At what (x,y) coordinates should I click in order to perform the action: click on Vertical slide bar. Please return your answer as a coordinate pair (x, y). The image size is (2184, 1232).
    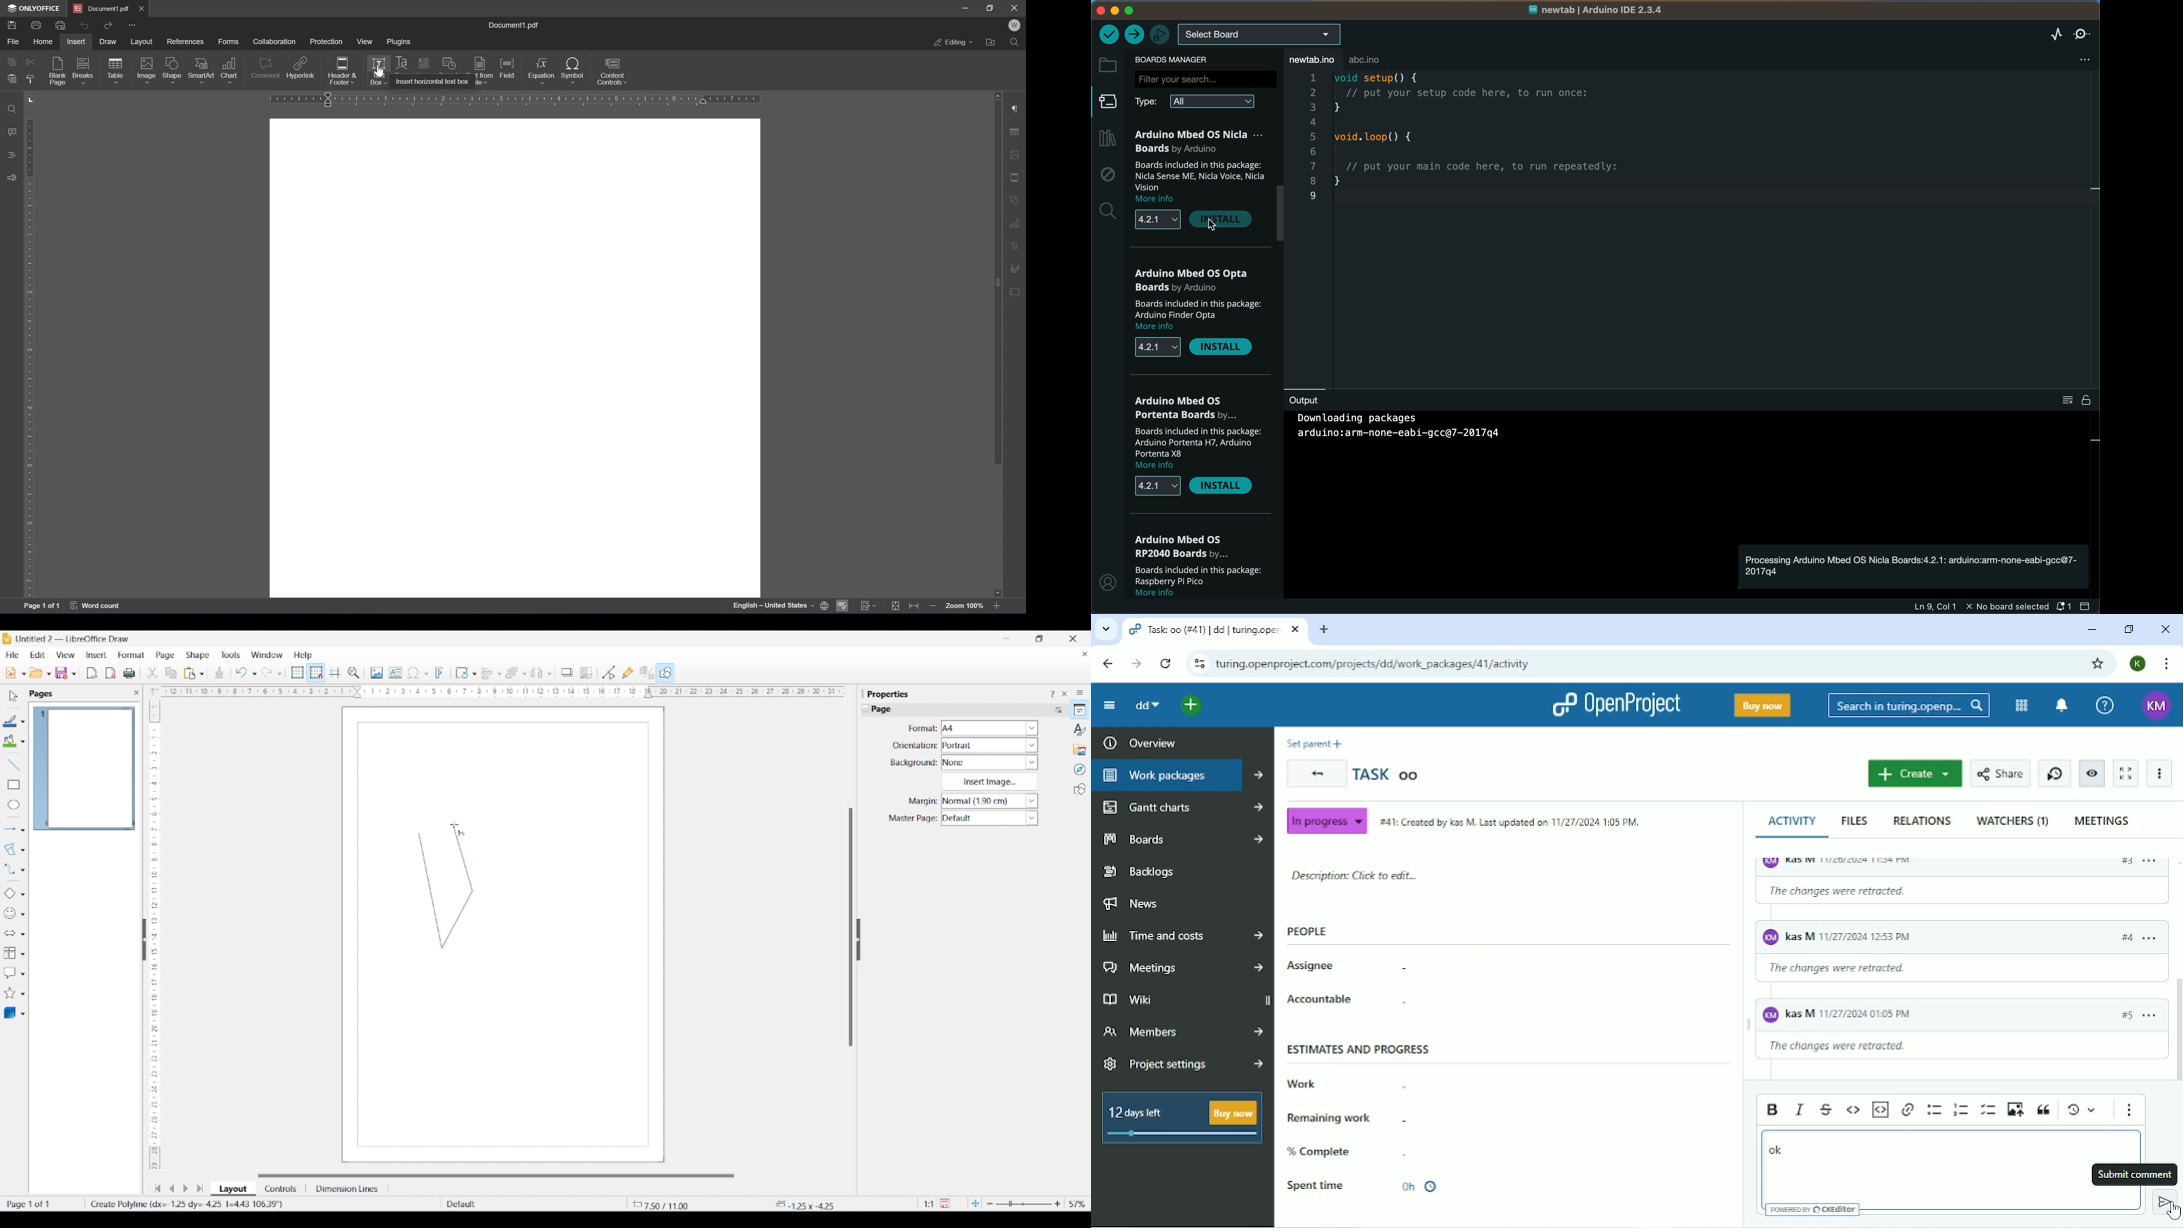
    Looking at the image, I should click on (851, 927).